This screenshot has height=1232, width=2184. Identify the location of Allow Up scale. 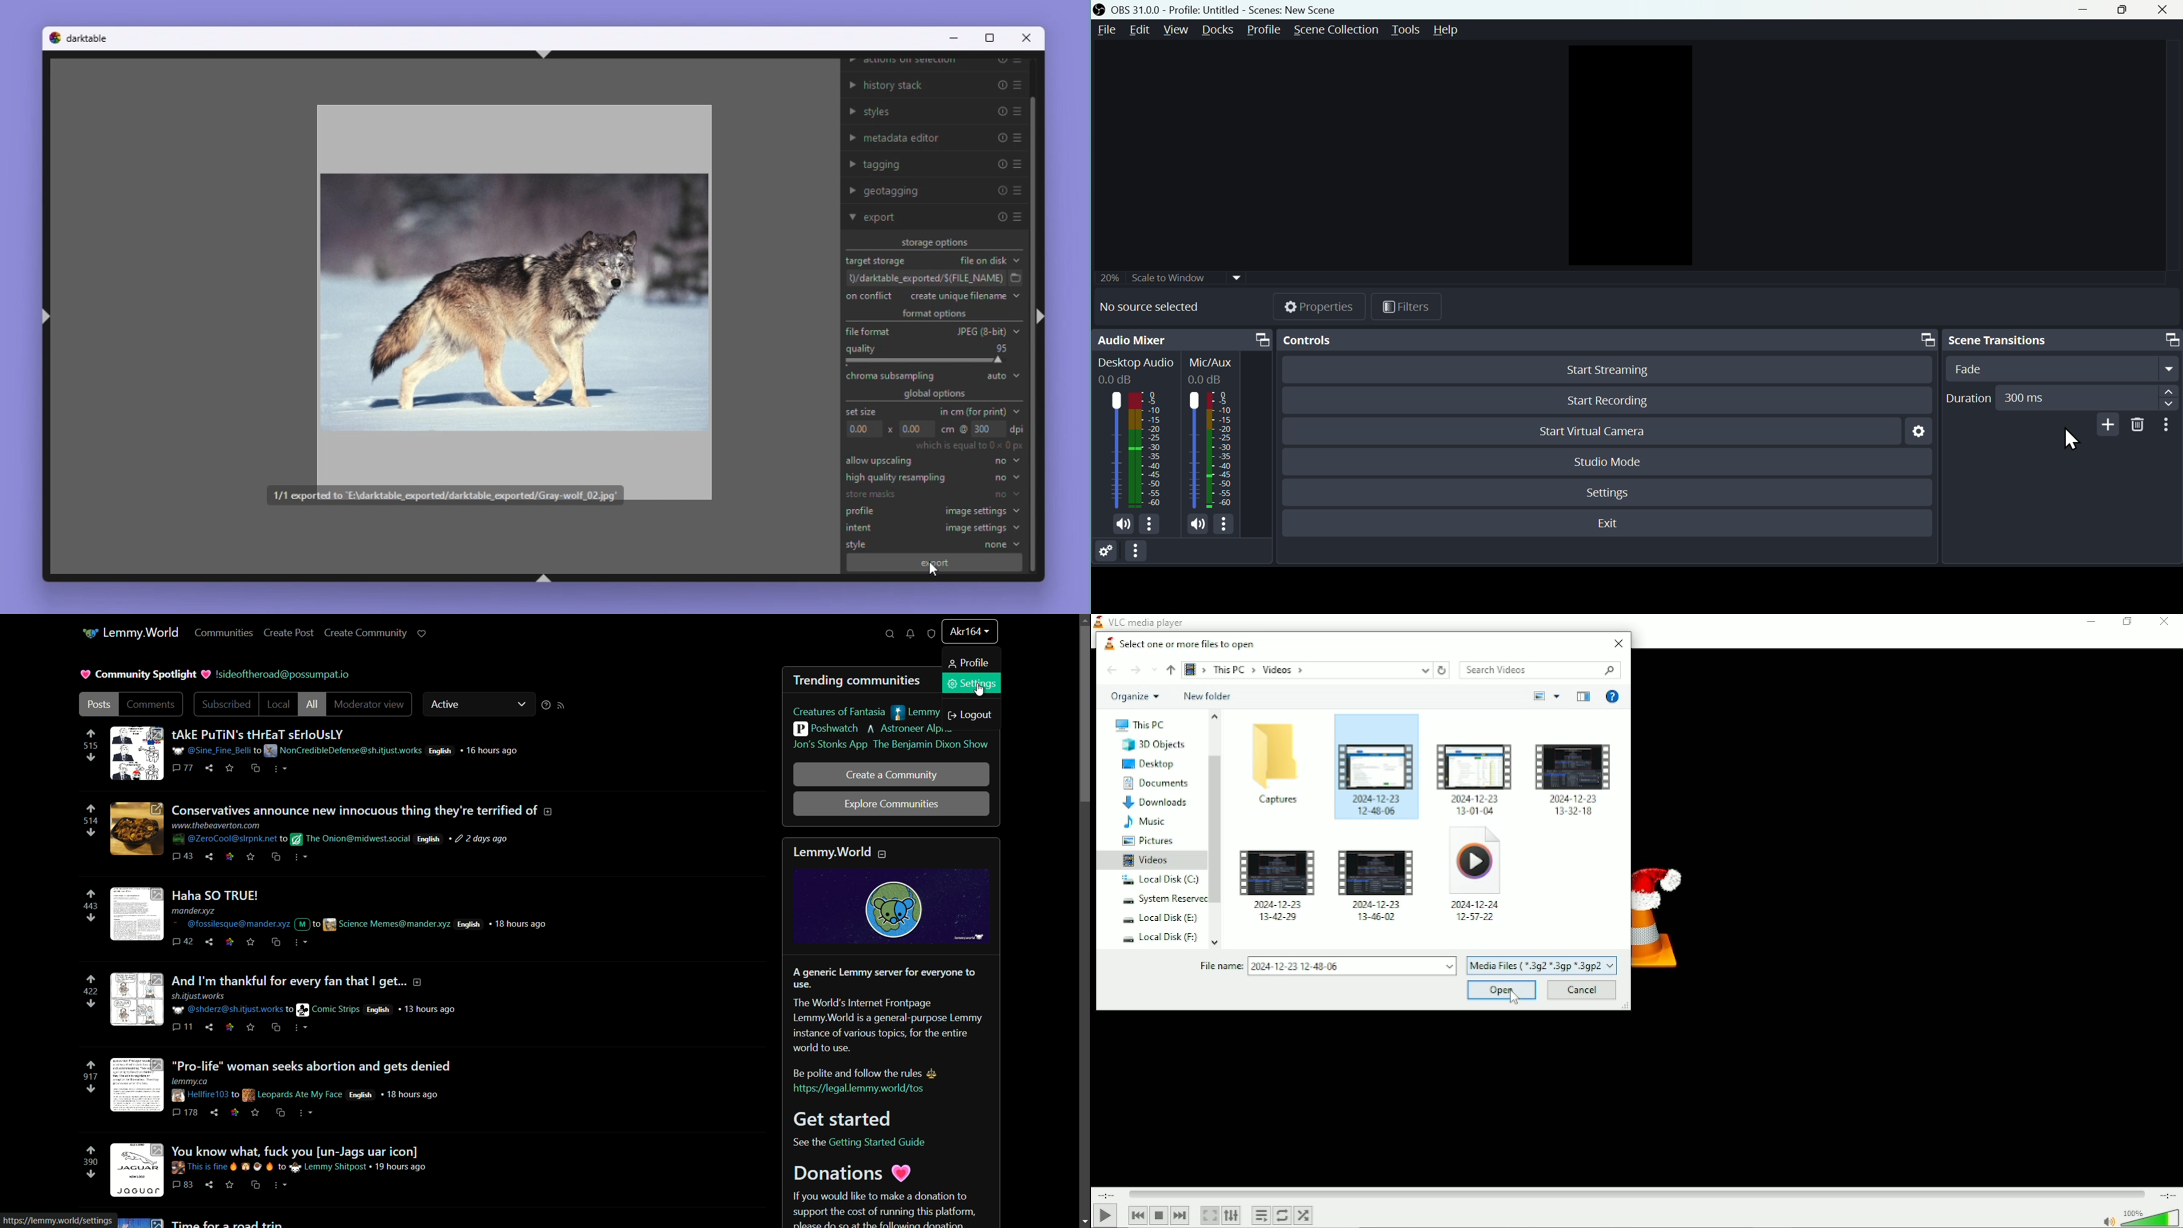
(880, 460).